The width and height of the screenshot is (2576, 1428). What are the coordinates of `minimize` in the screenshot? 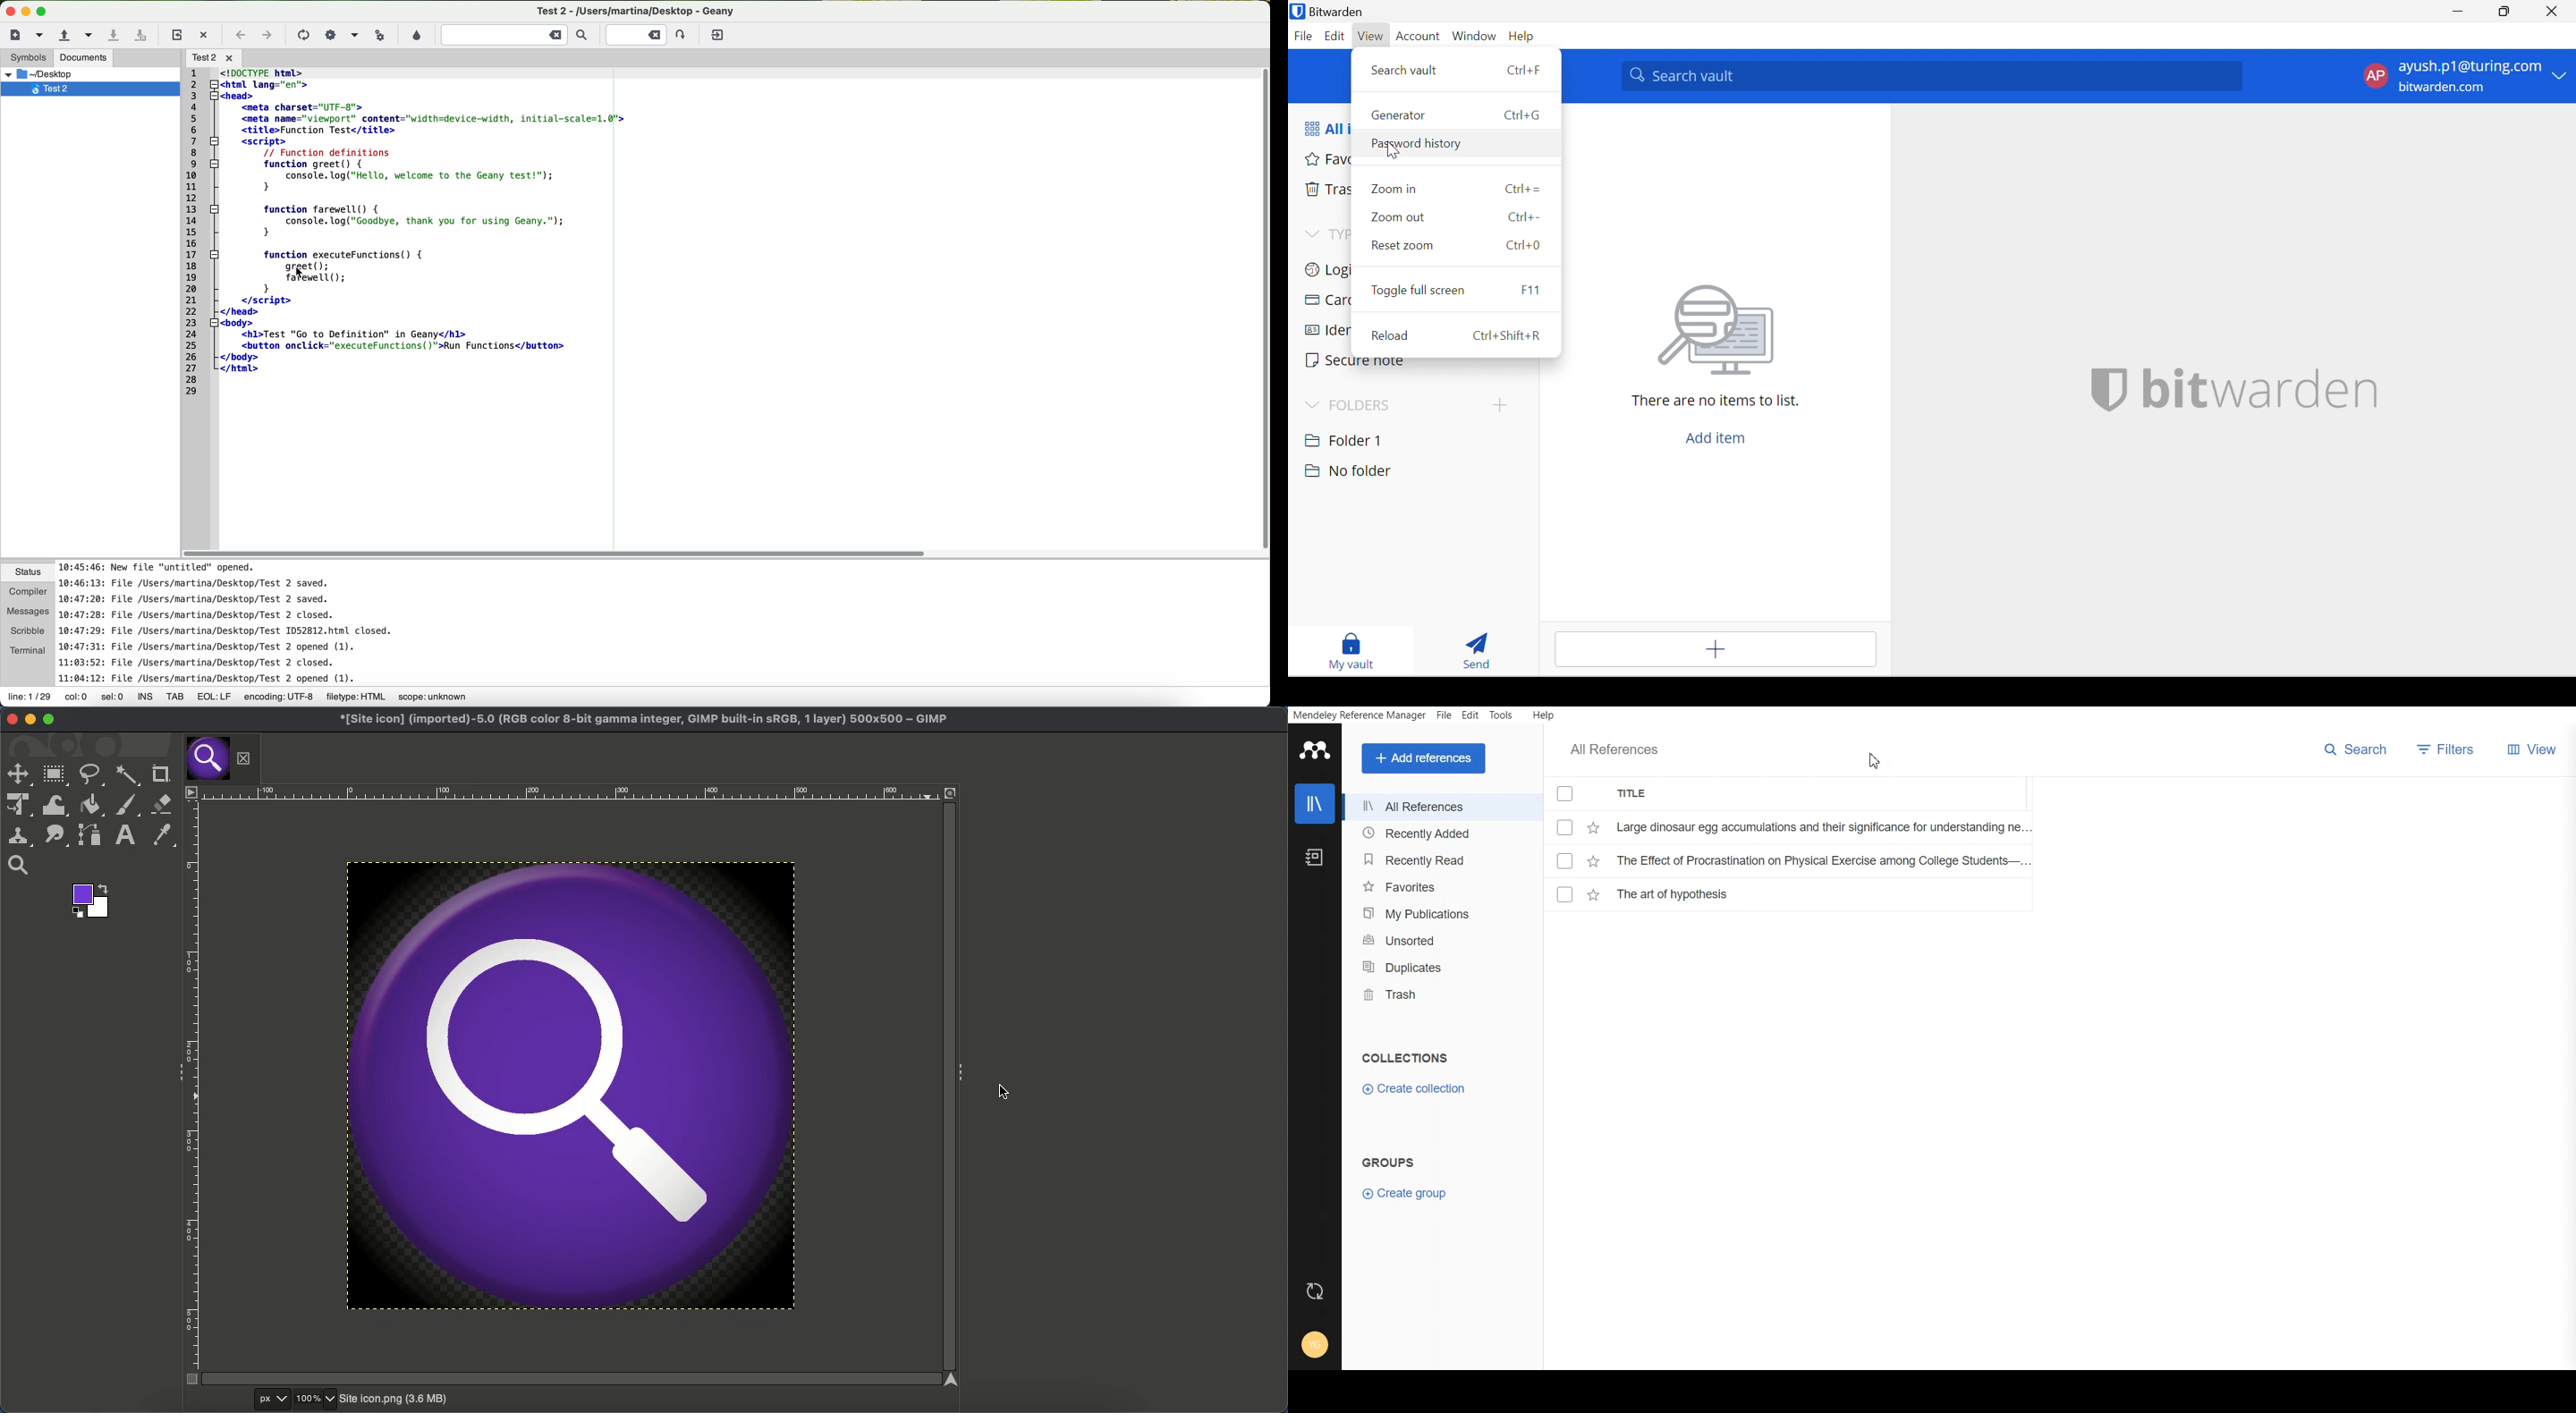 It's located at (2460, 12).